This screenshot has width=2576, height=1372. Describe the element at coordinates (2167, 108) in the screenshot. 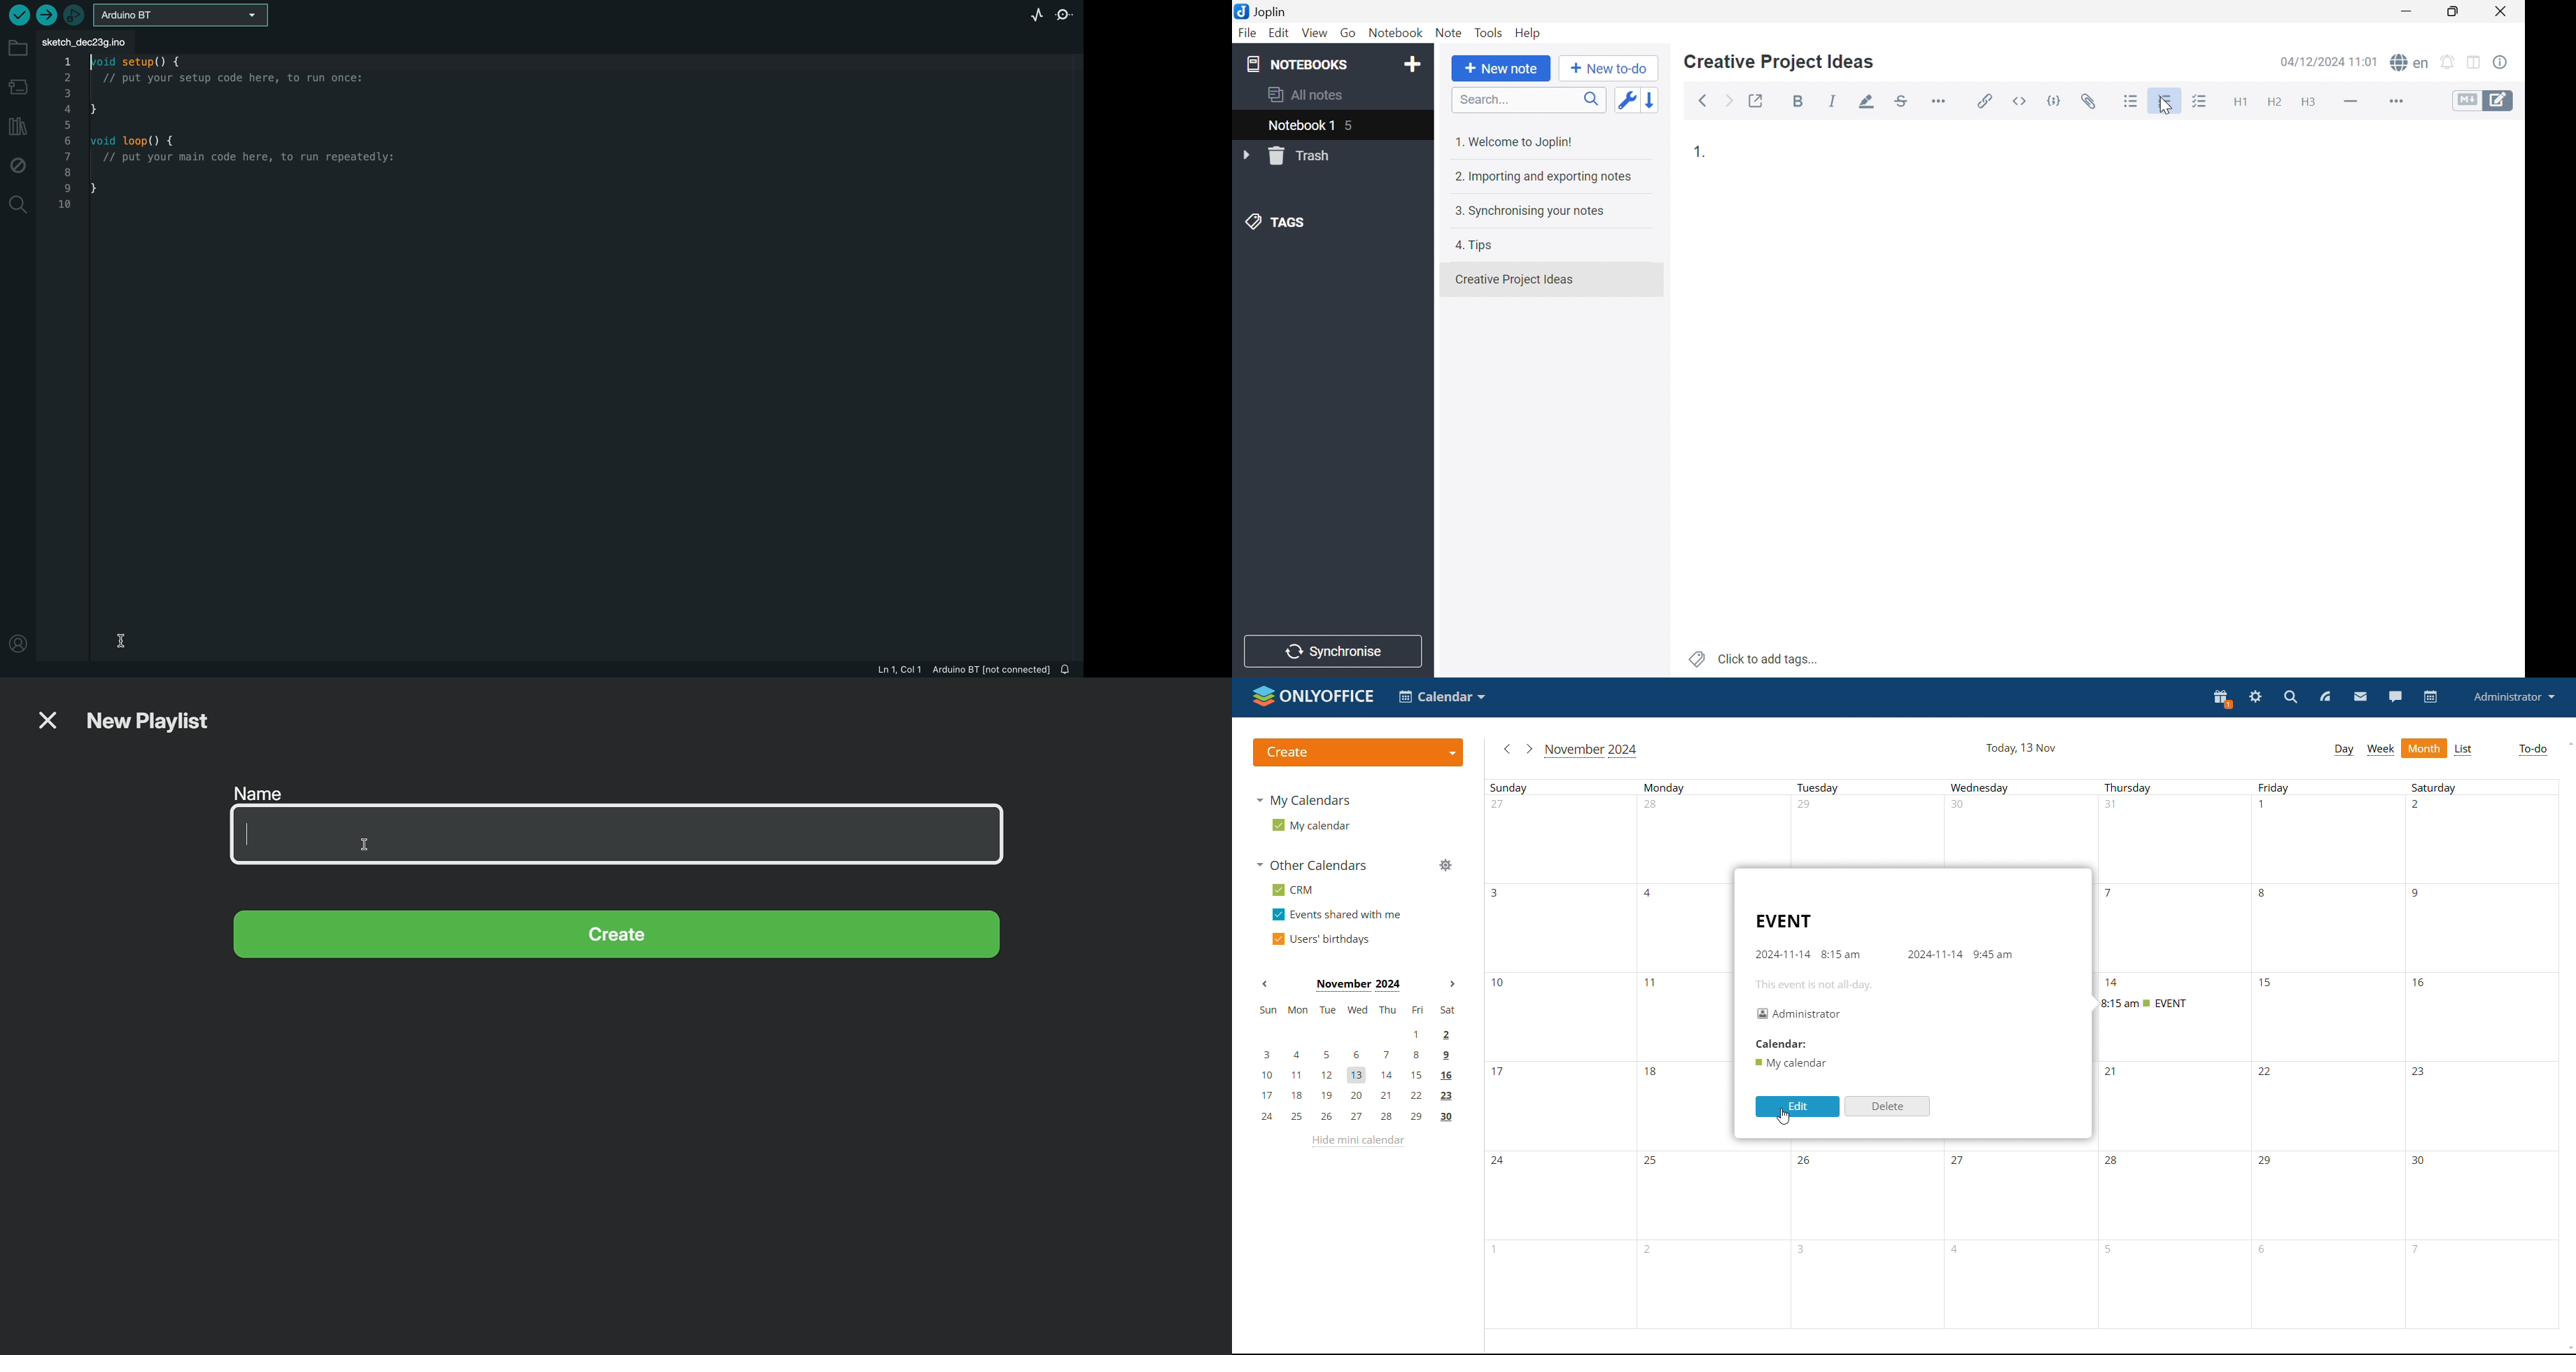

I see `cursor` at that location.